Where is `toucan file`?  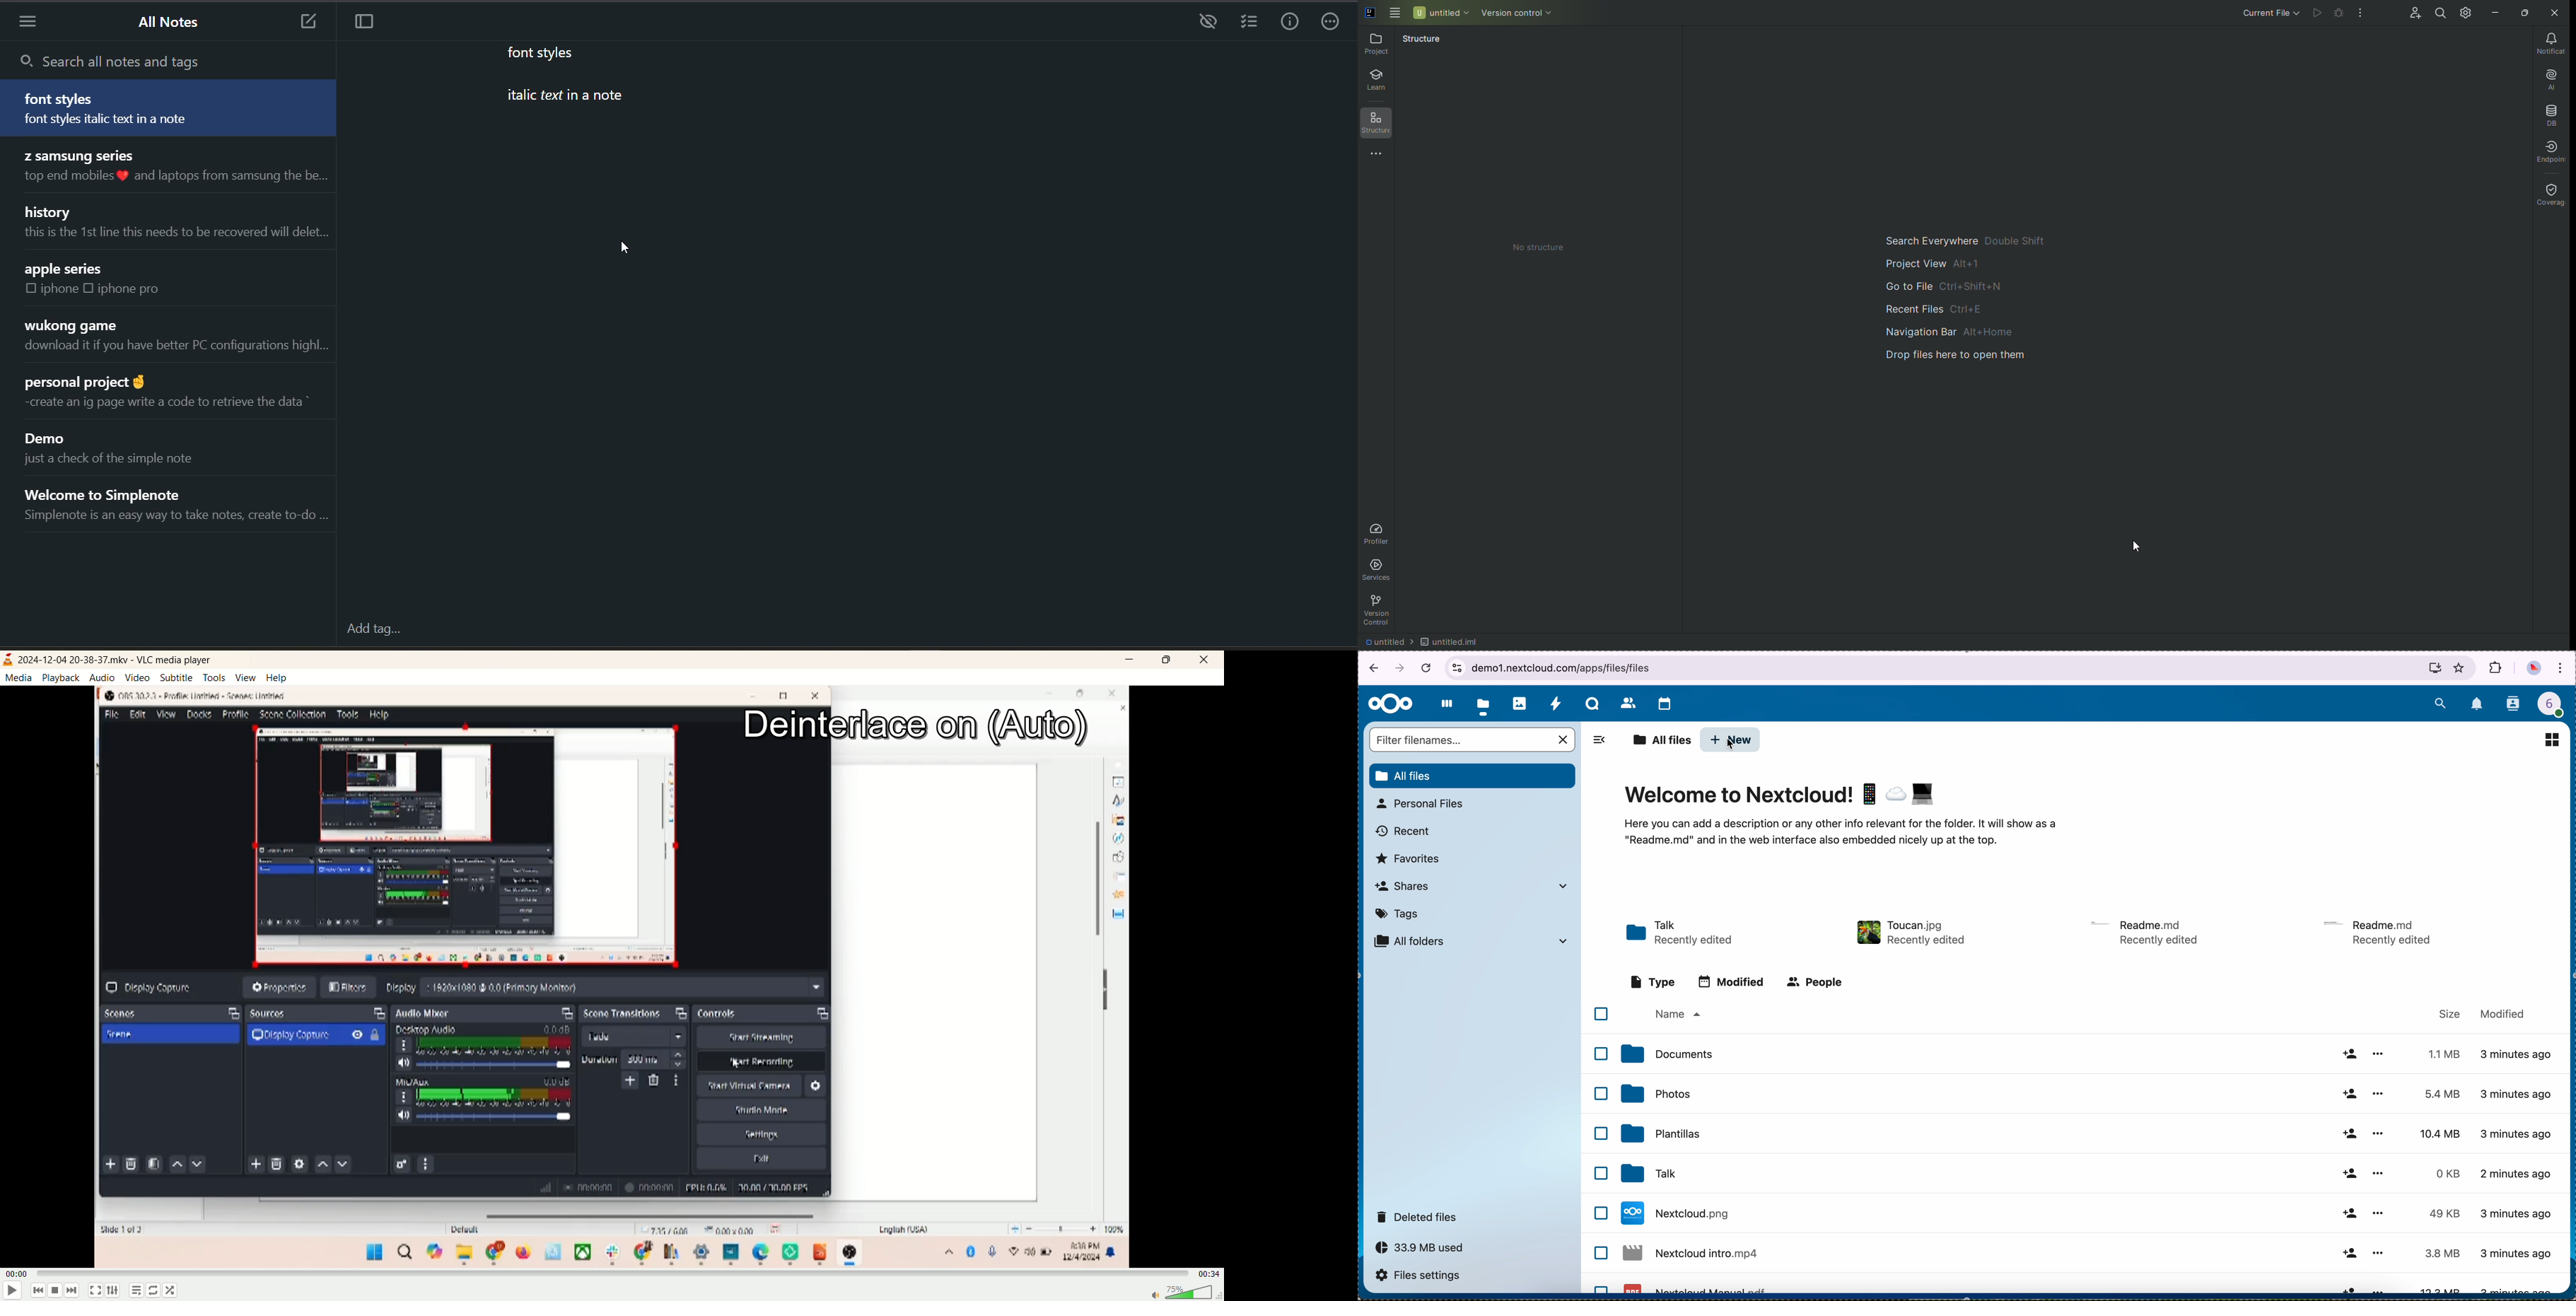 toucan file is located at coordinates (1908, 933).